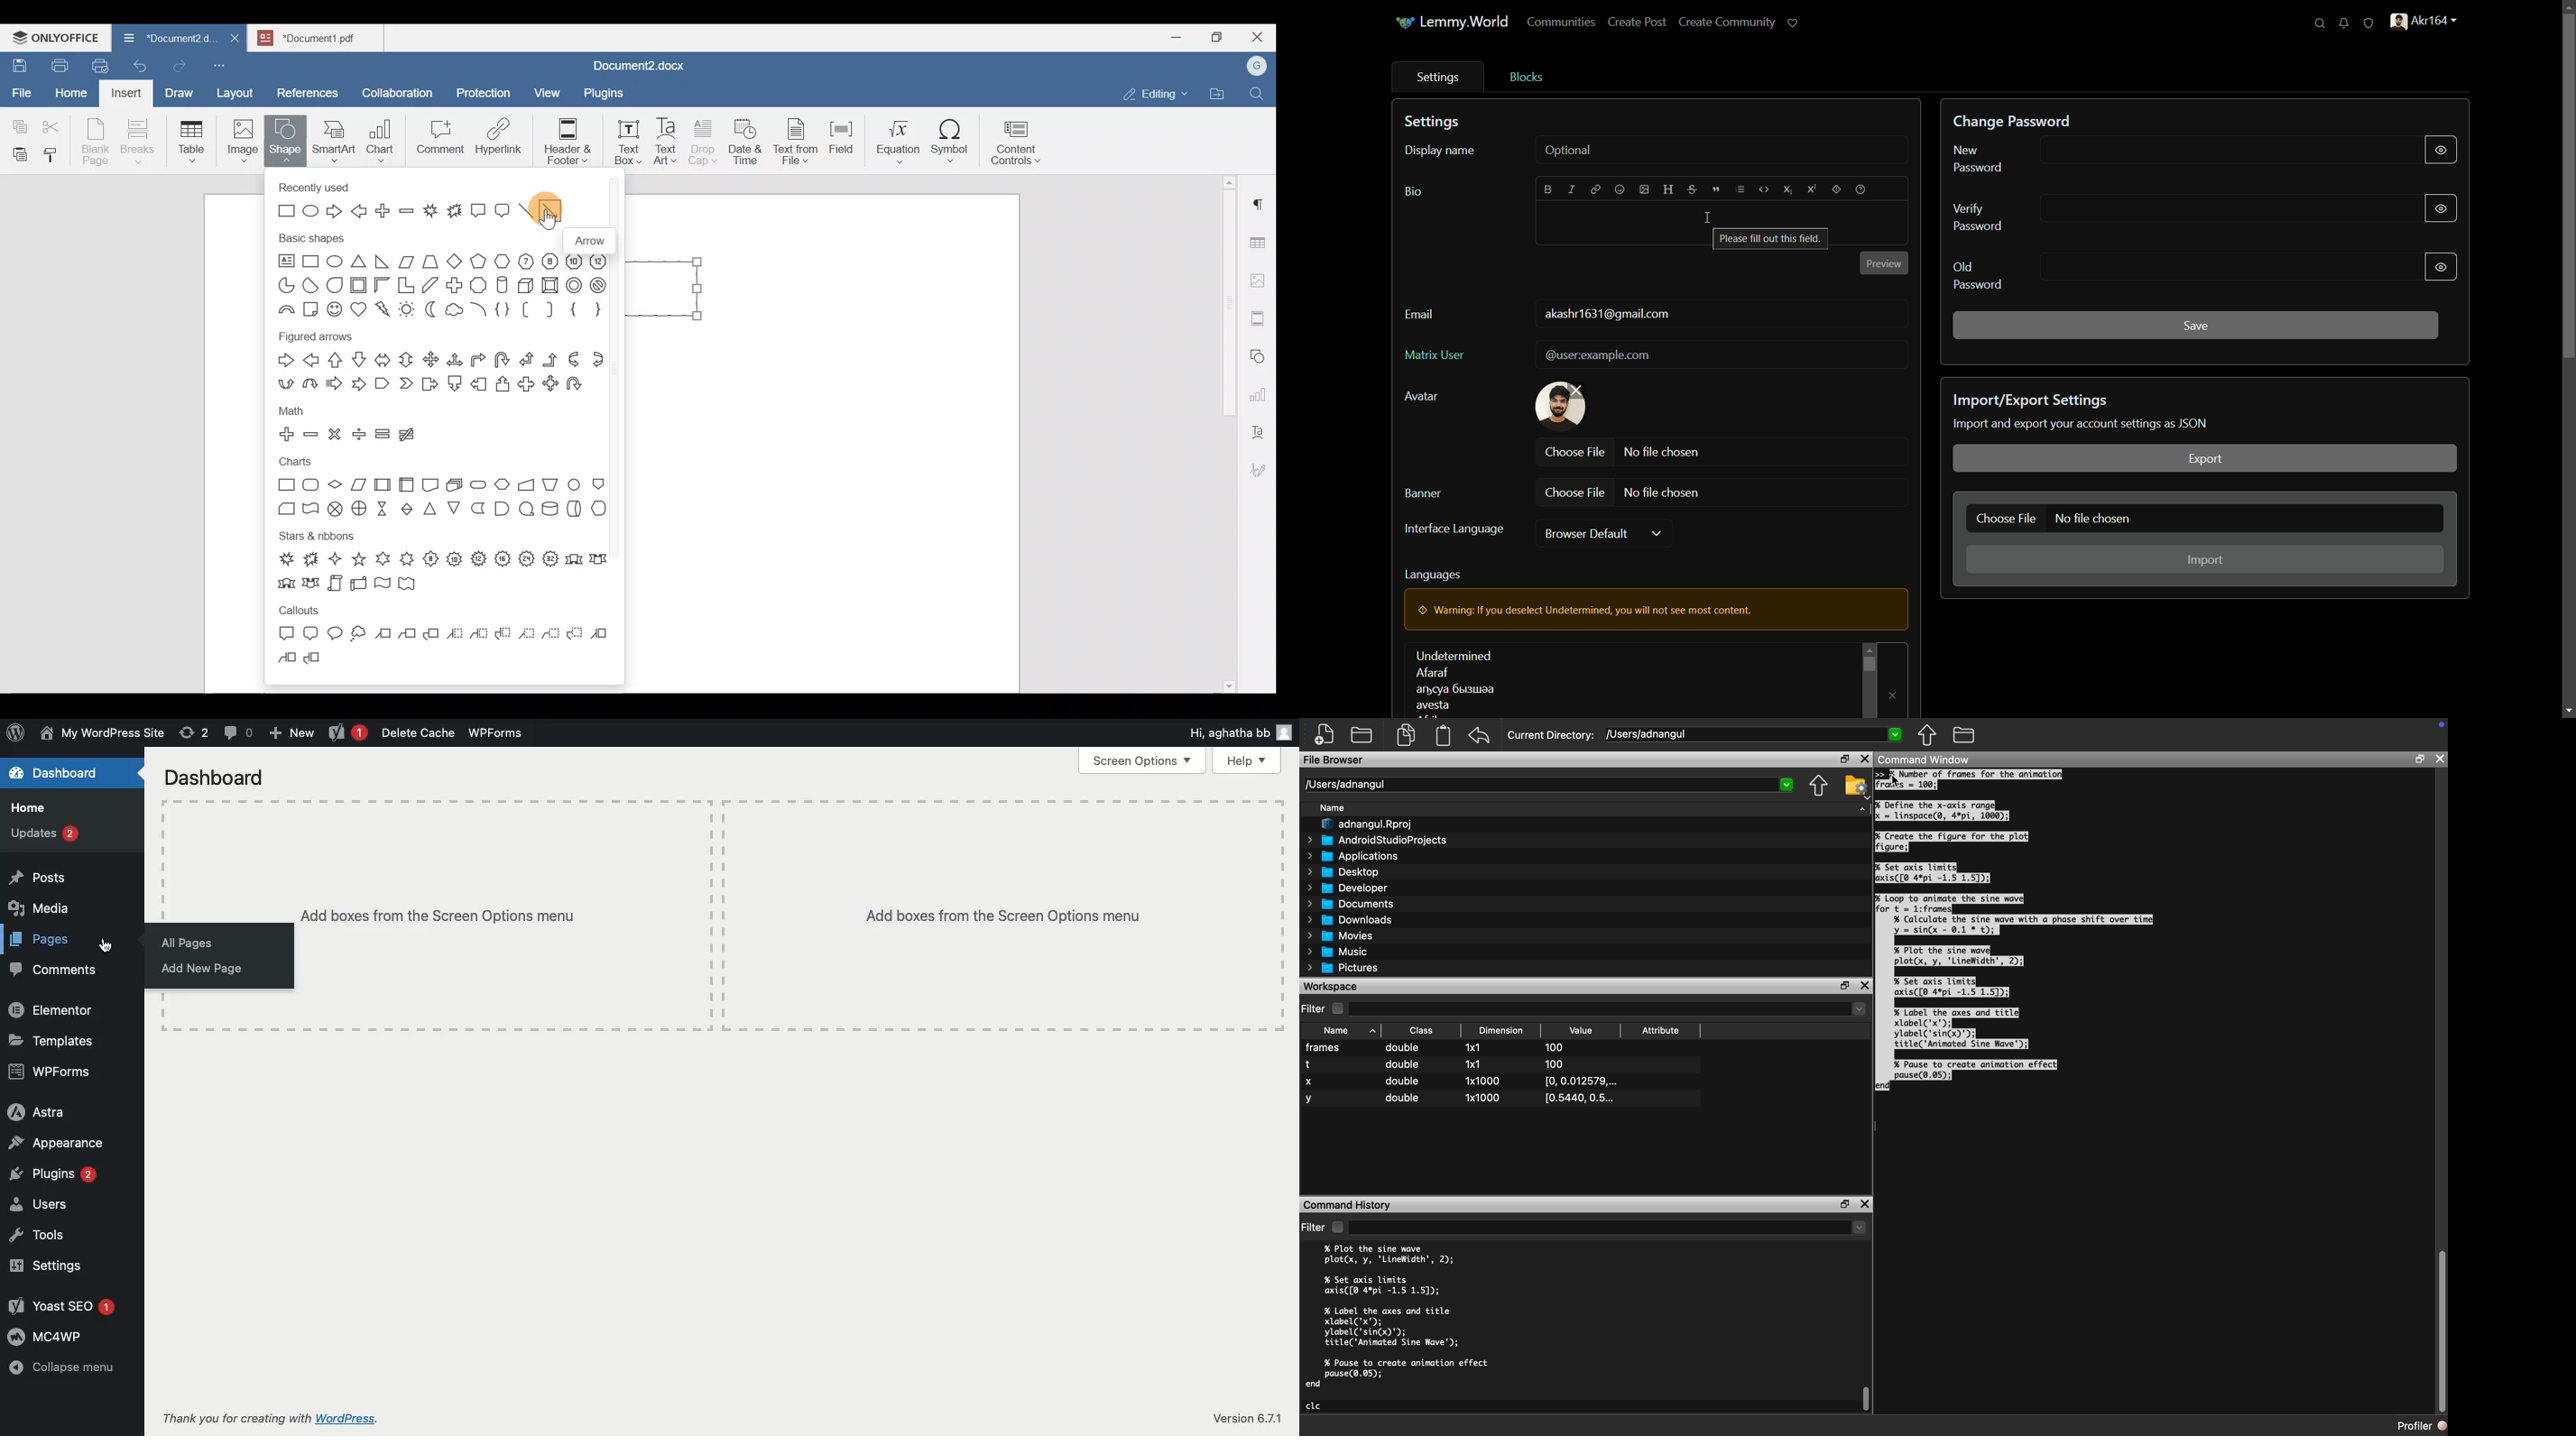 The width and height of the screenshot is (2576, 1456). Describe the element at coordinates (1325, 1048) in the screenshot. I see `frames` at that location.